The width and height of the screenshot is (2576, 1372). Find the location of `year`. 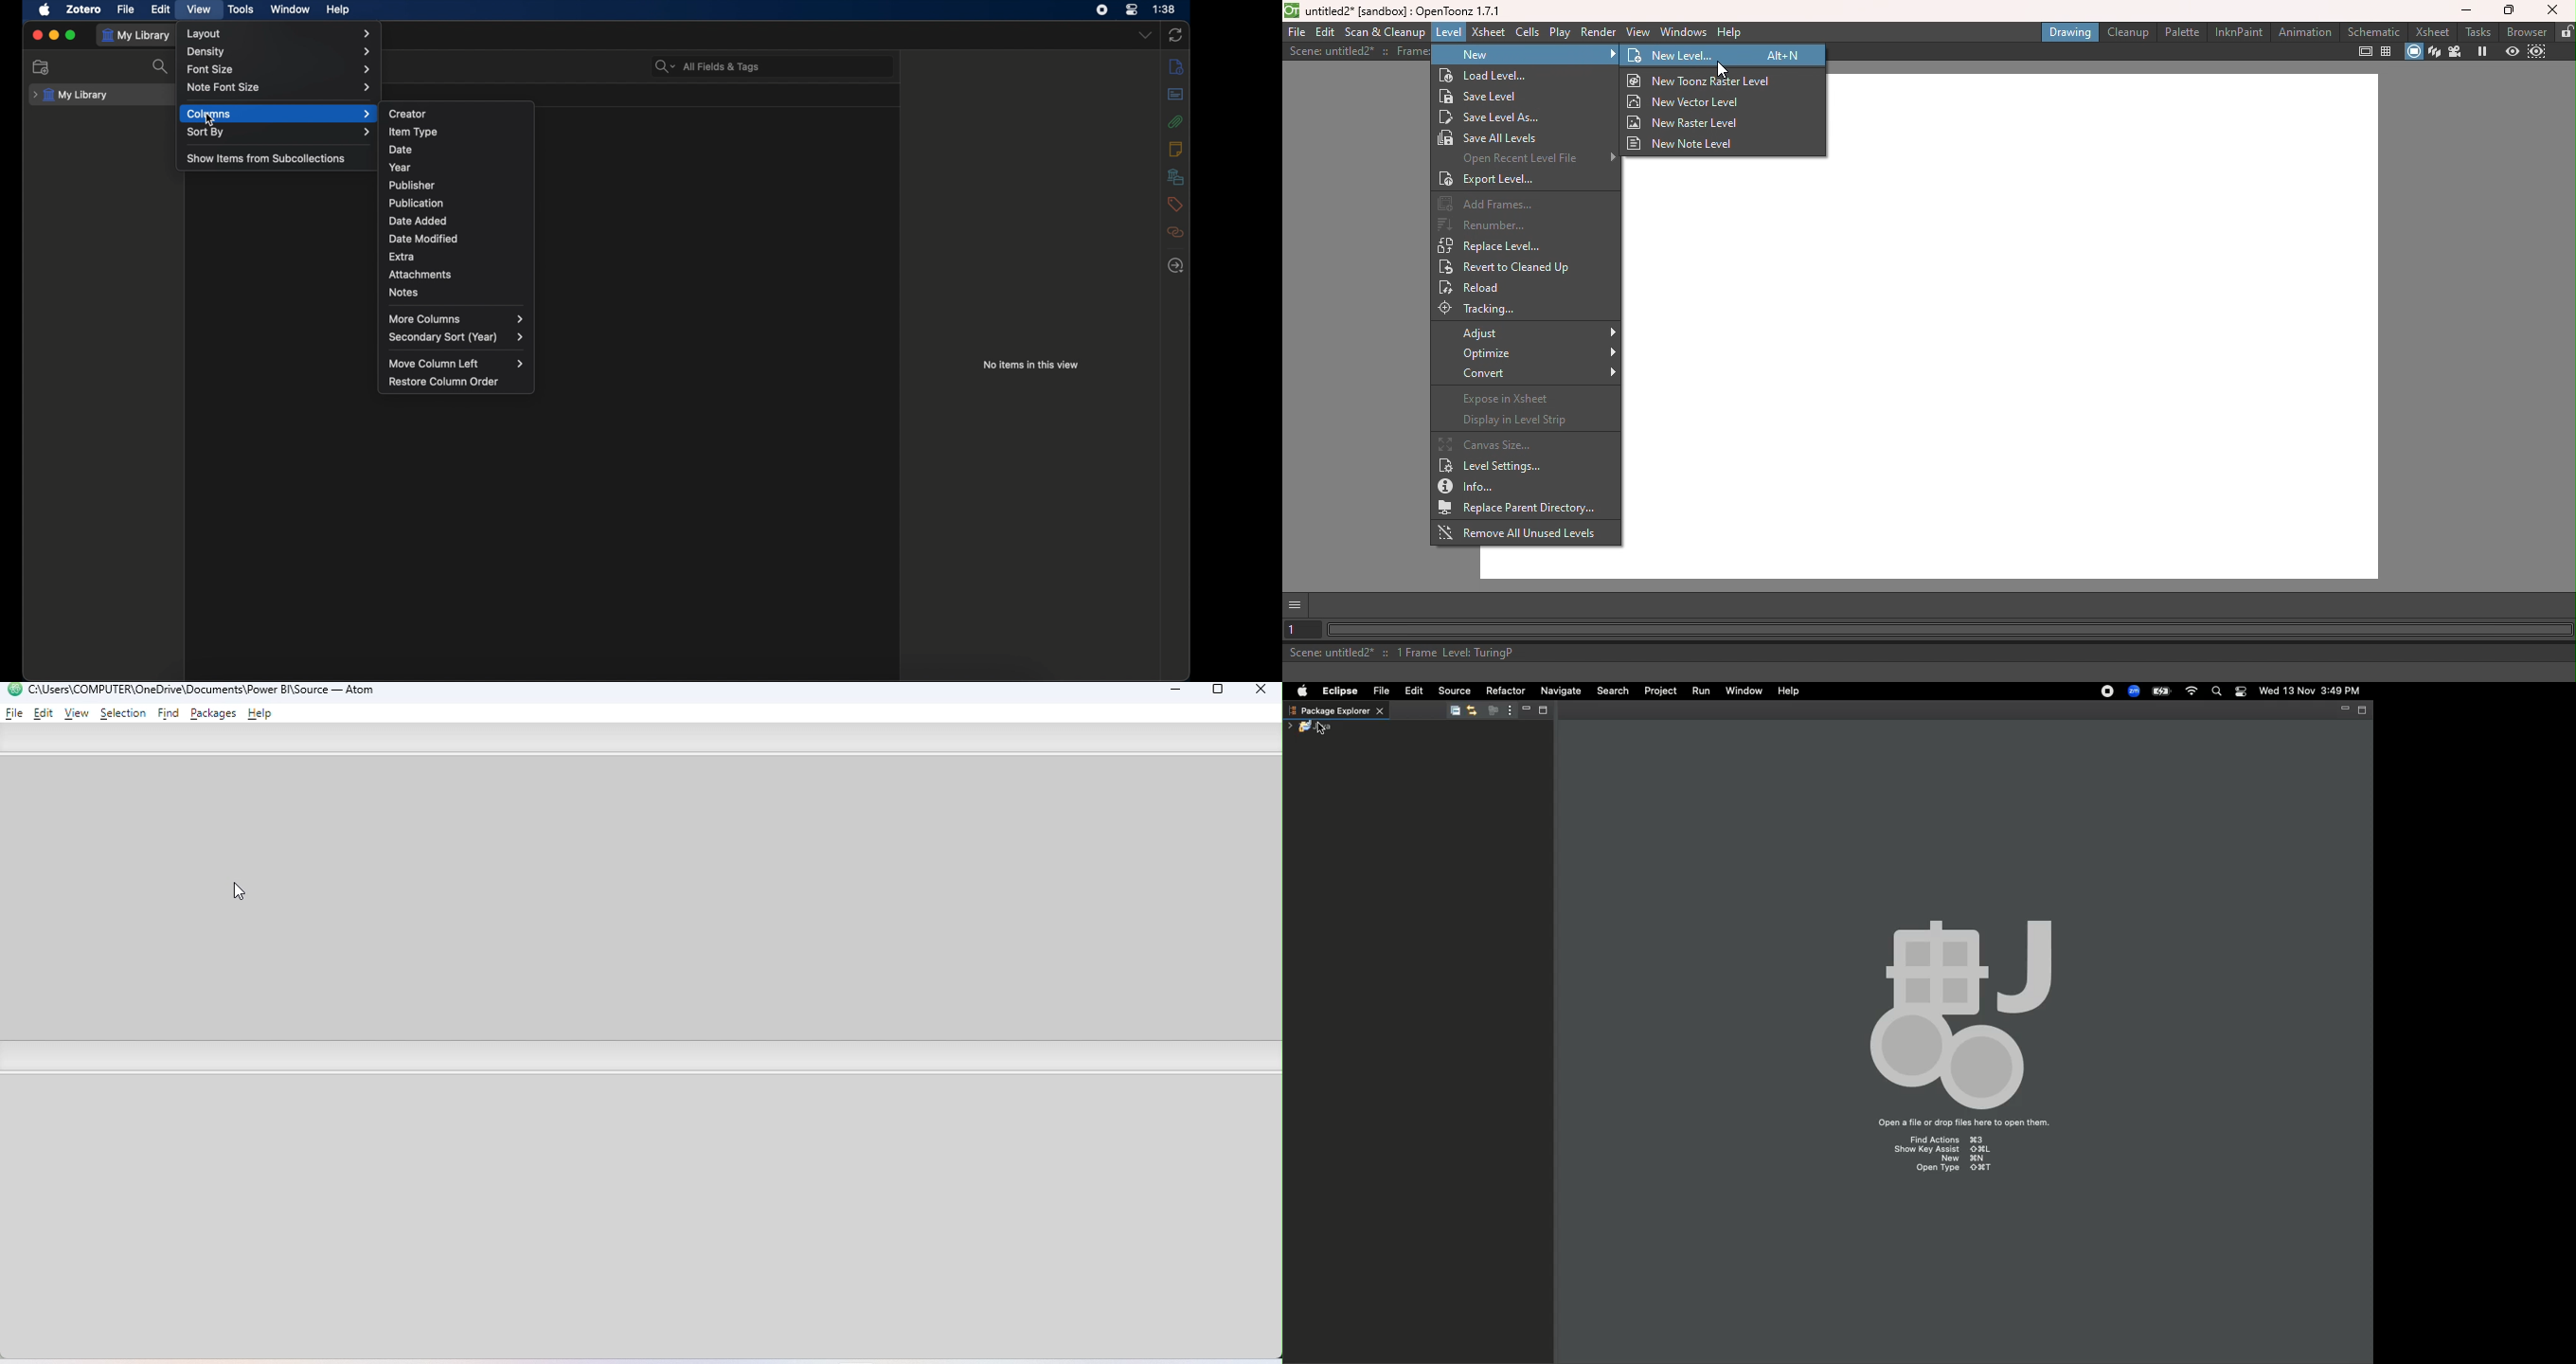

year is located at coordinates (402, 166).